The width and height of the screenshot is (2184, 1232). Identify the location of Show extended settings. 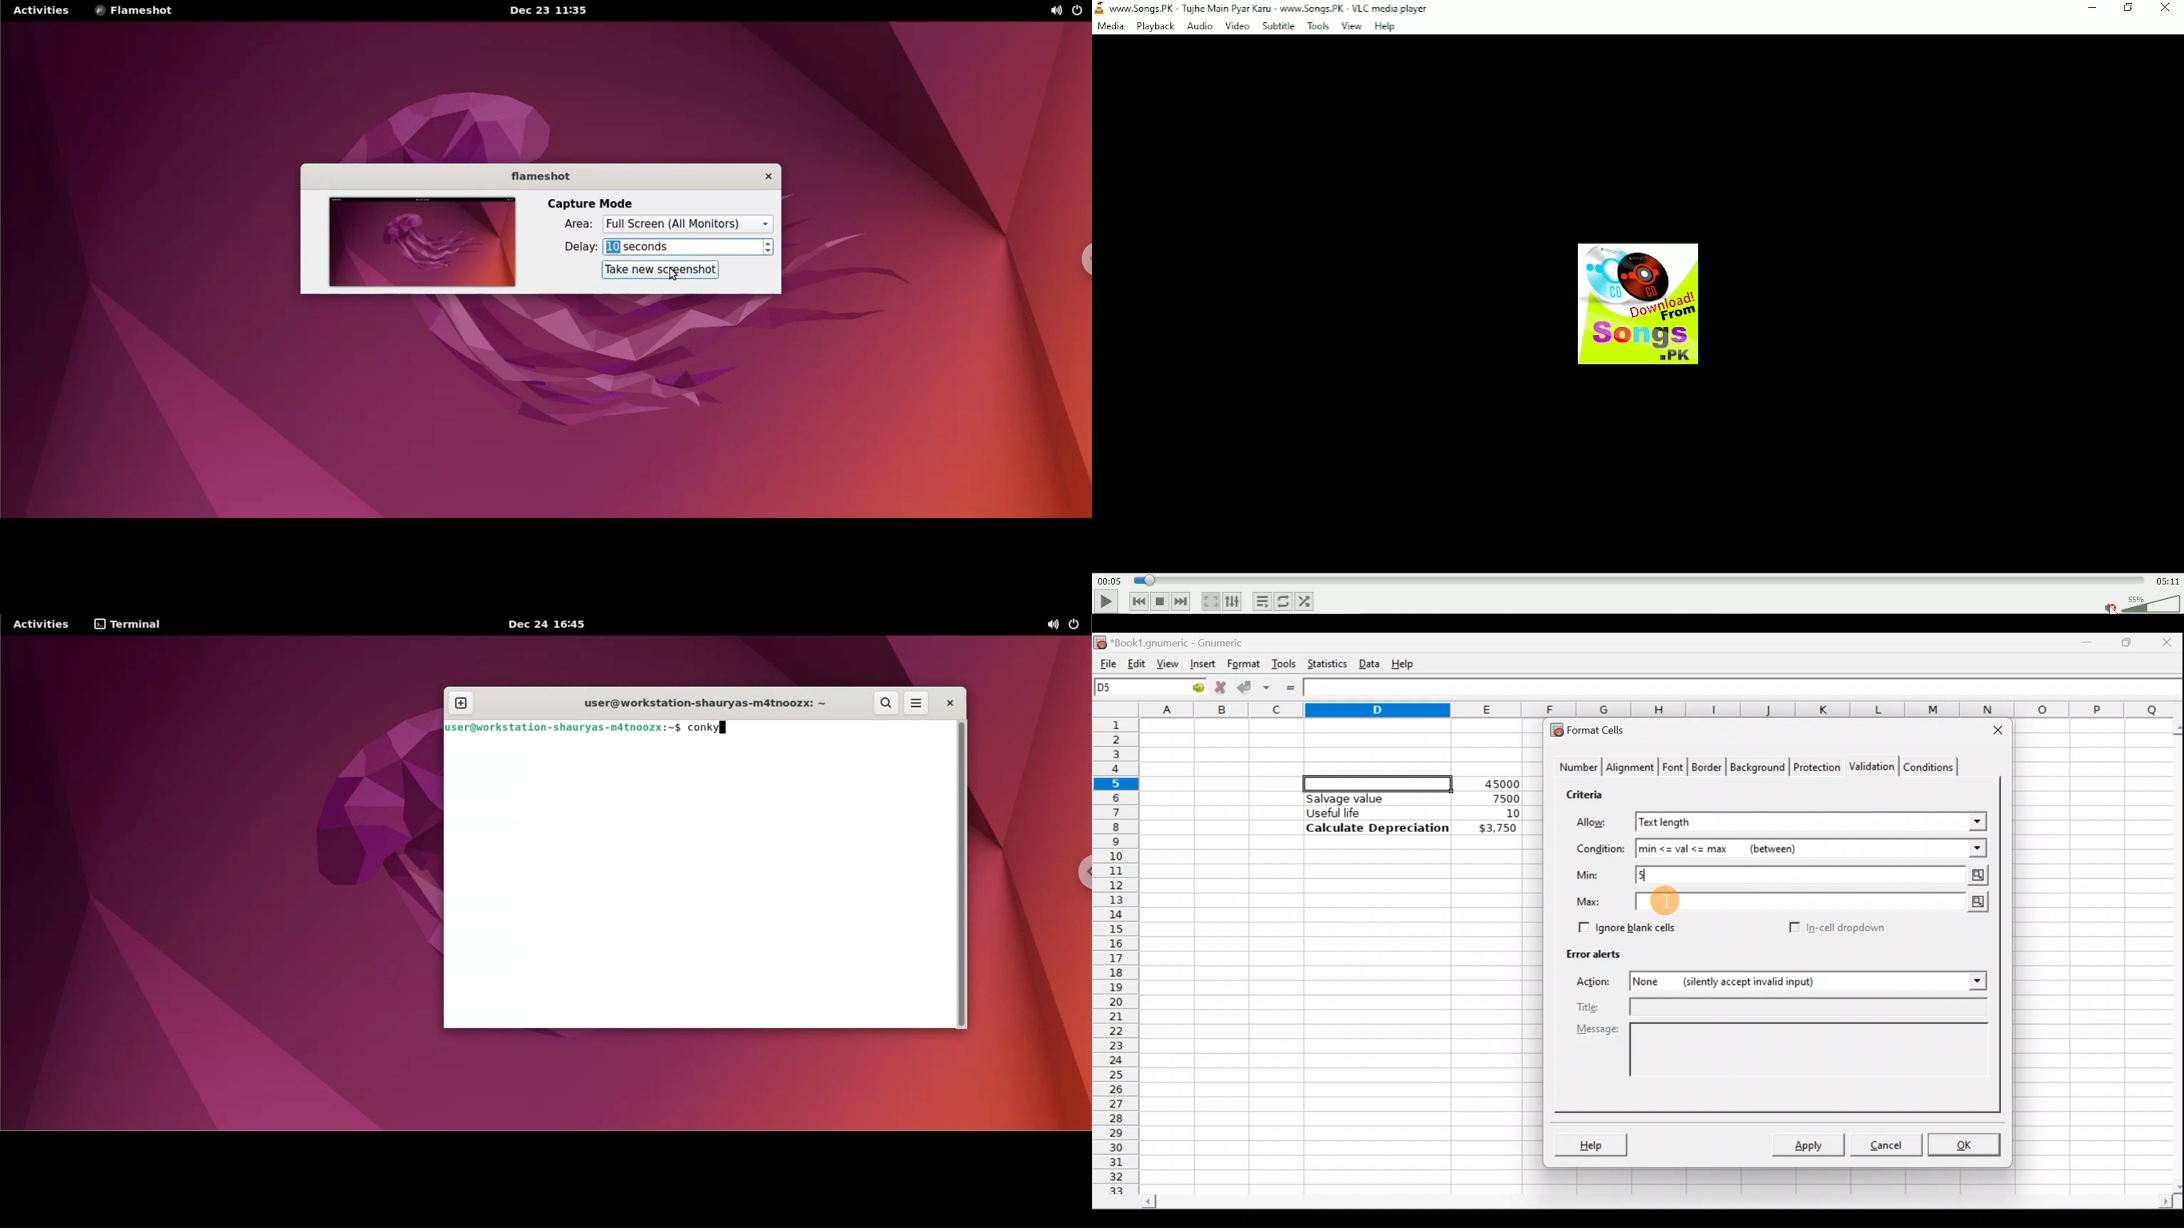
(1232, 602).